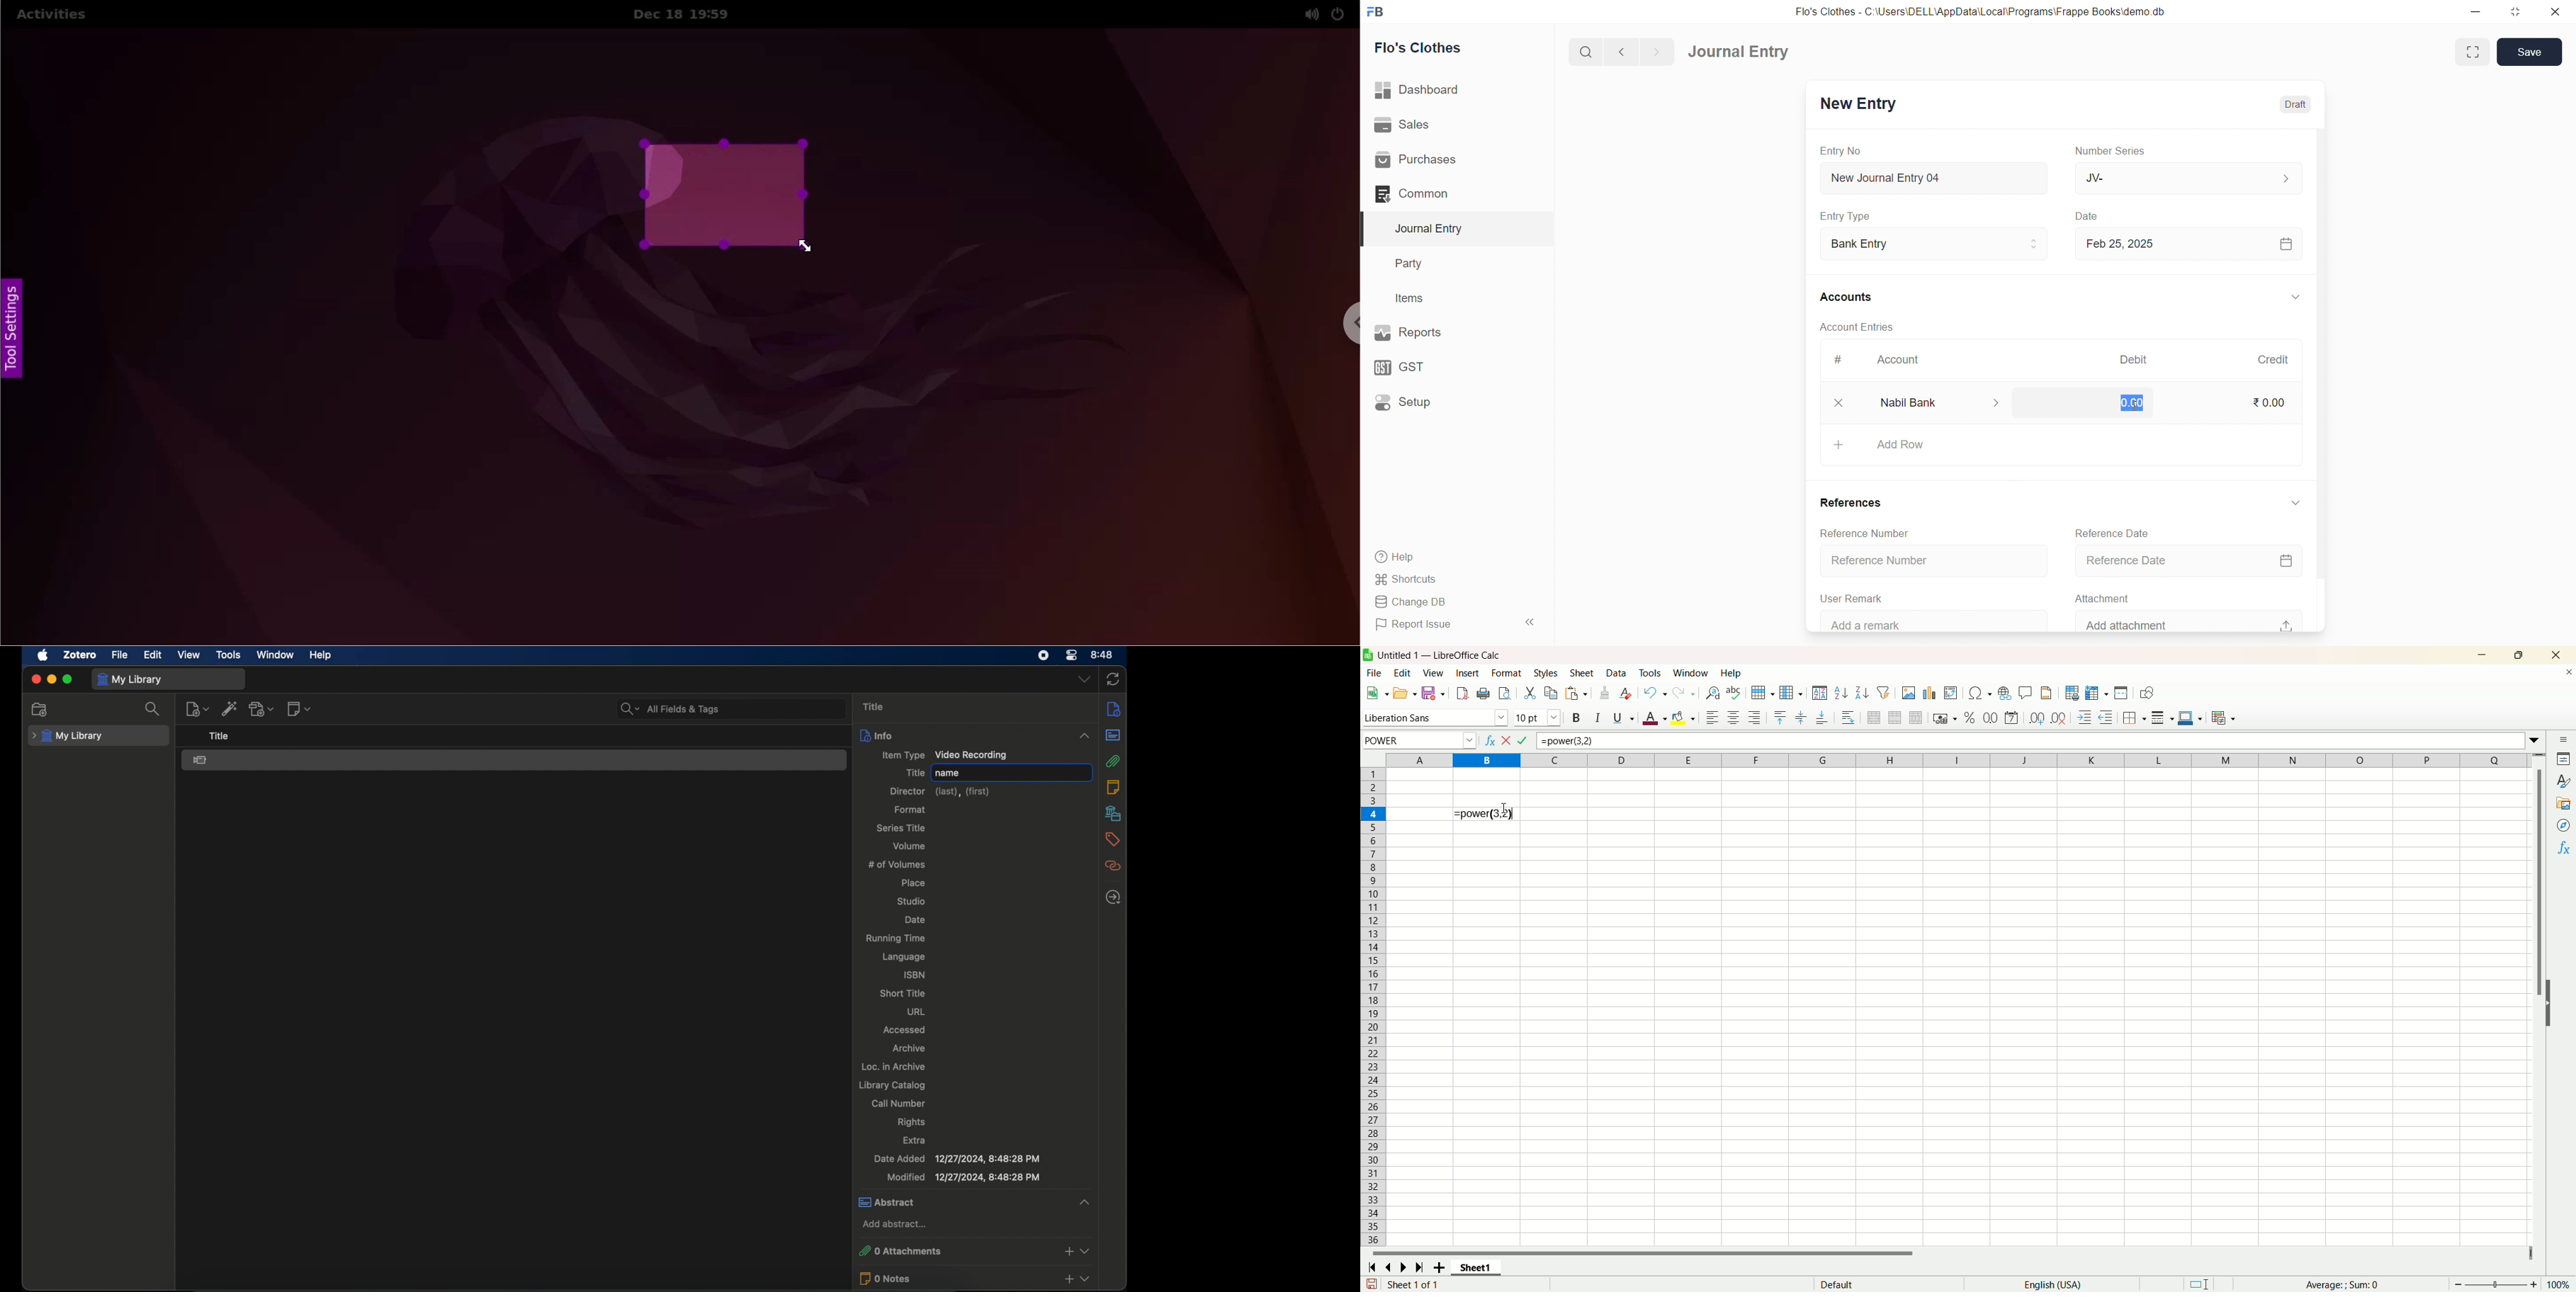 Image resolution: width=2576 pixels, height=1316 pixels. I want to click on New Entry, so click(1857, 105).